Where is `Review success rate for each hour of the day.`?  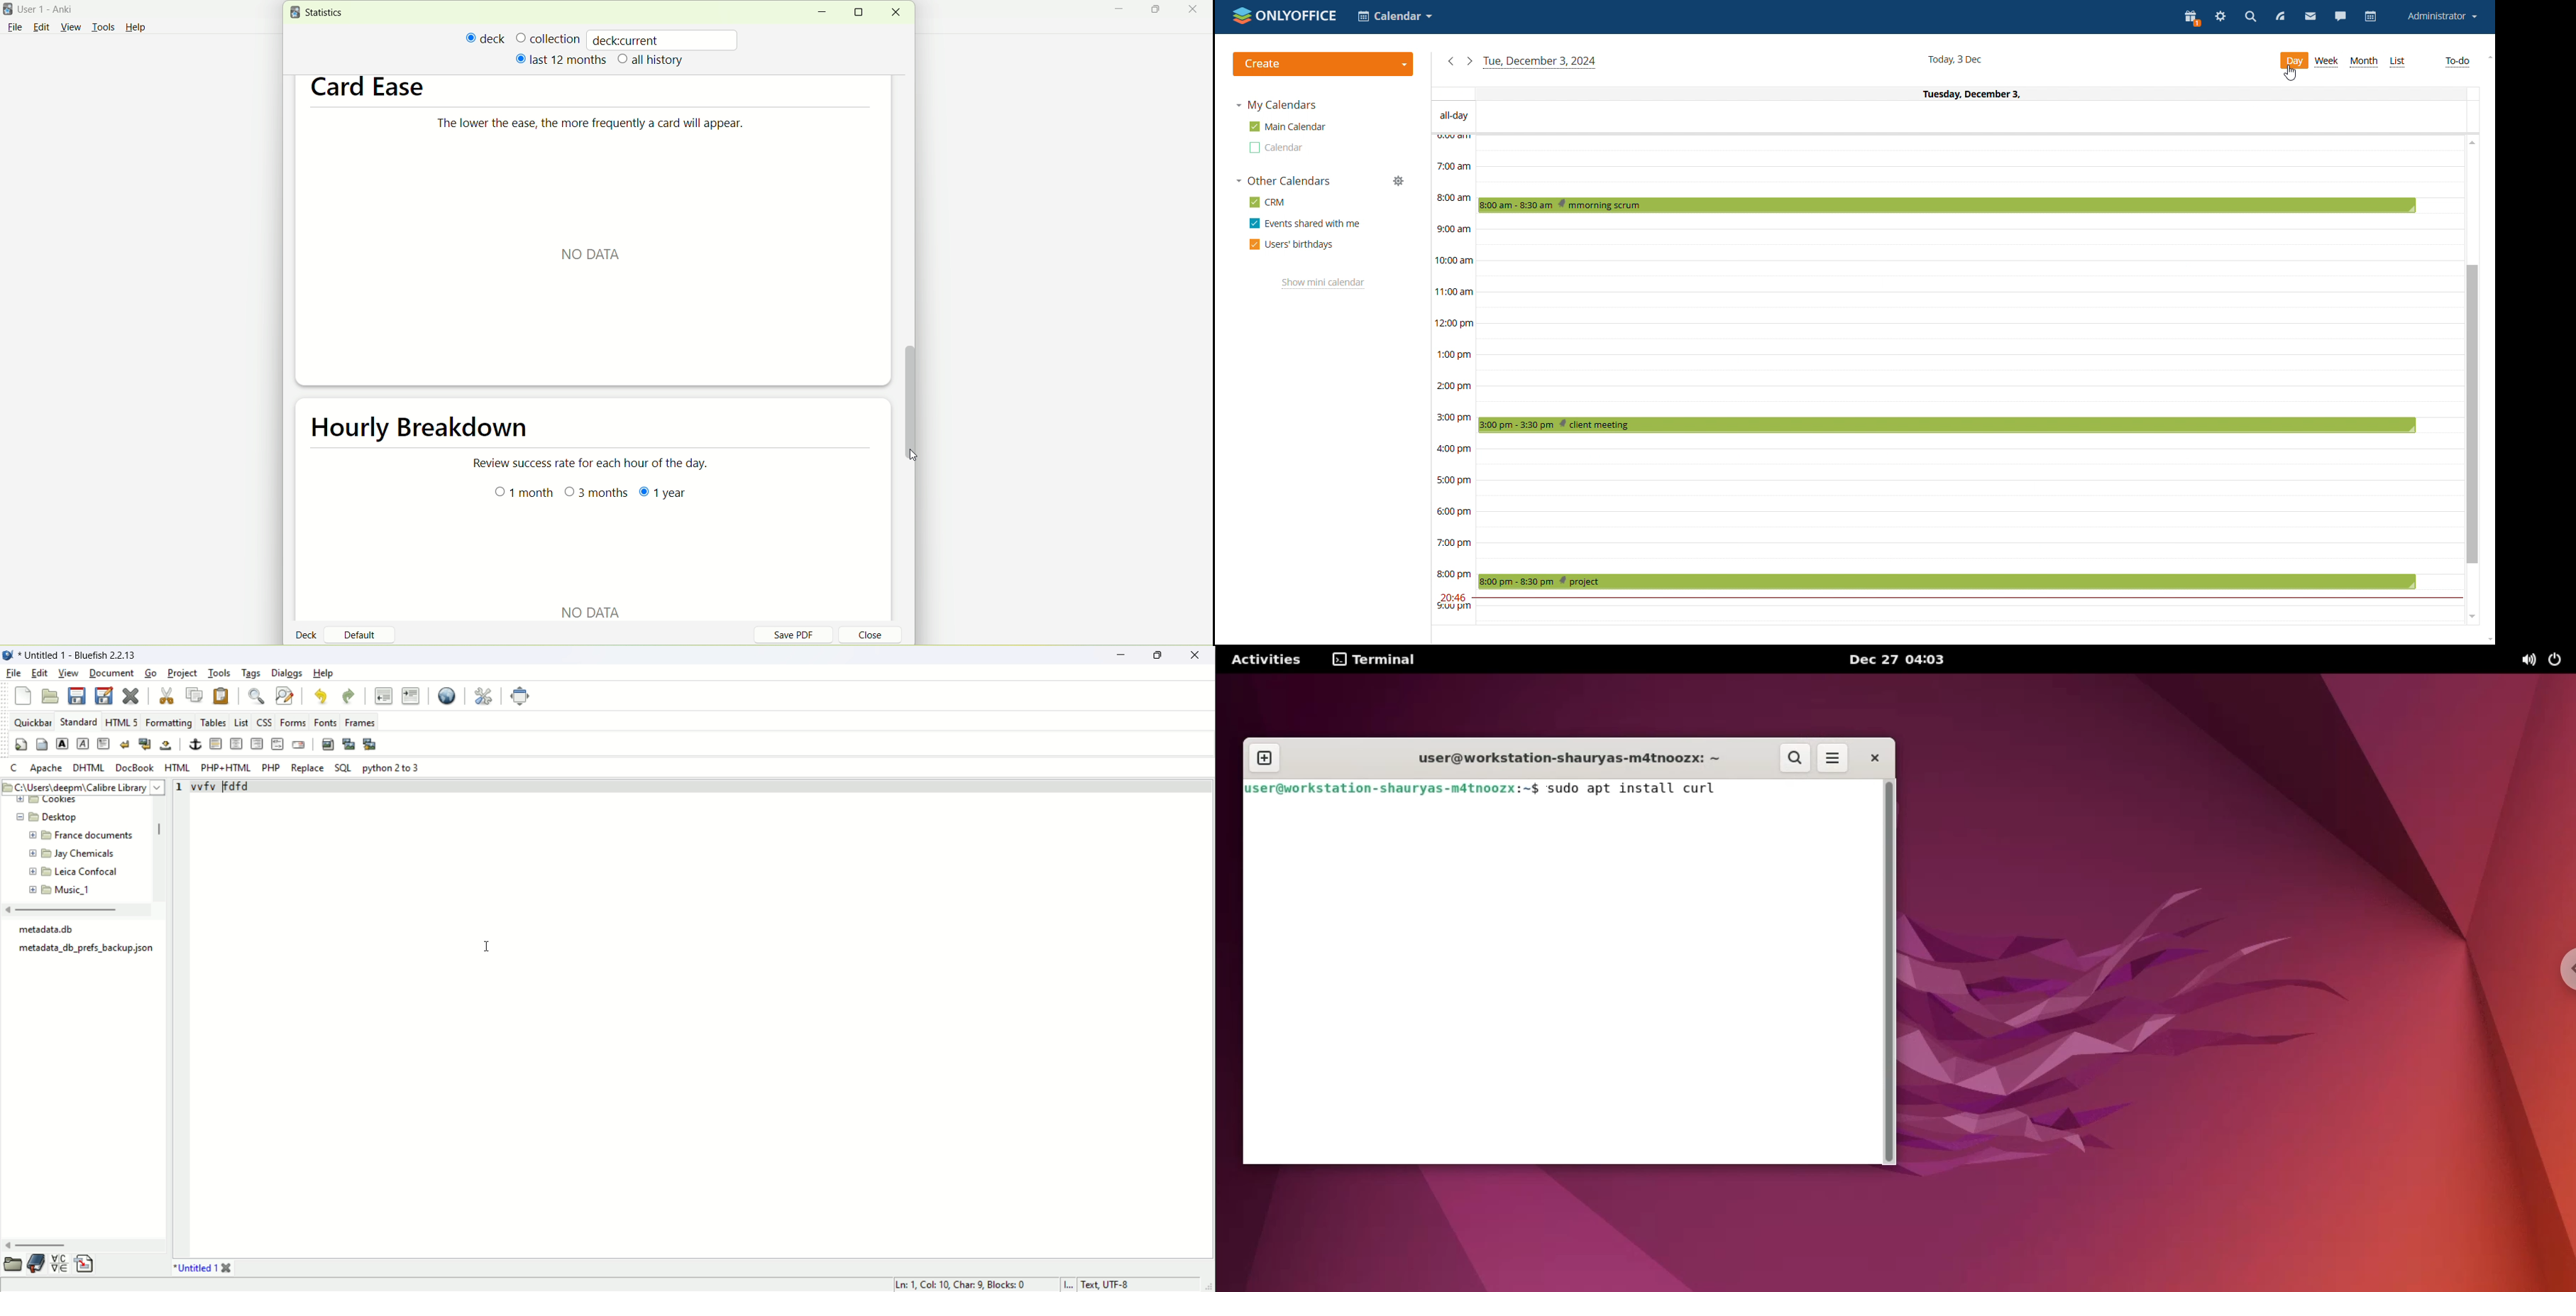
Review success rate for each hour of the day. is located at coordinates (595, 465).